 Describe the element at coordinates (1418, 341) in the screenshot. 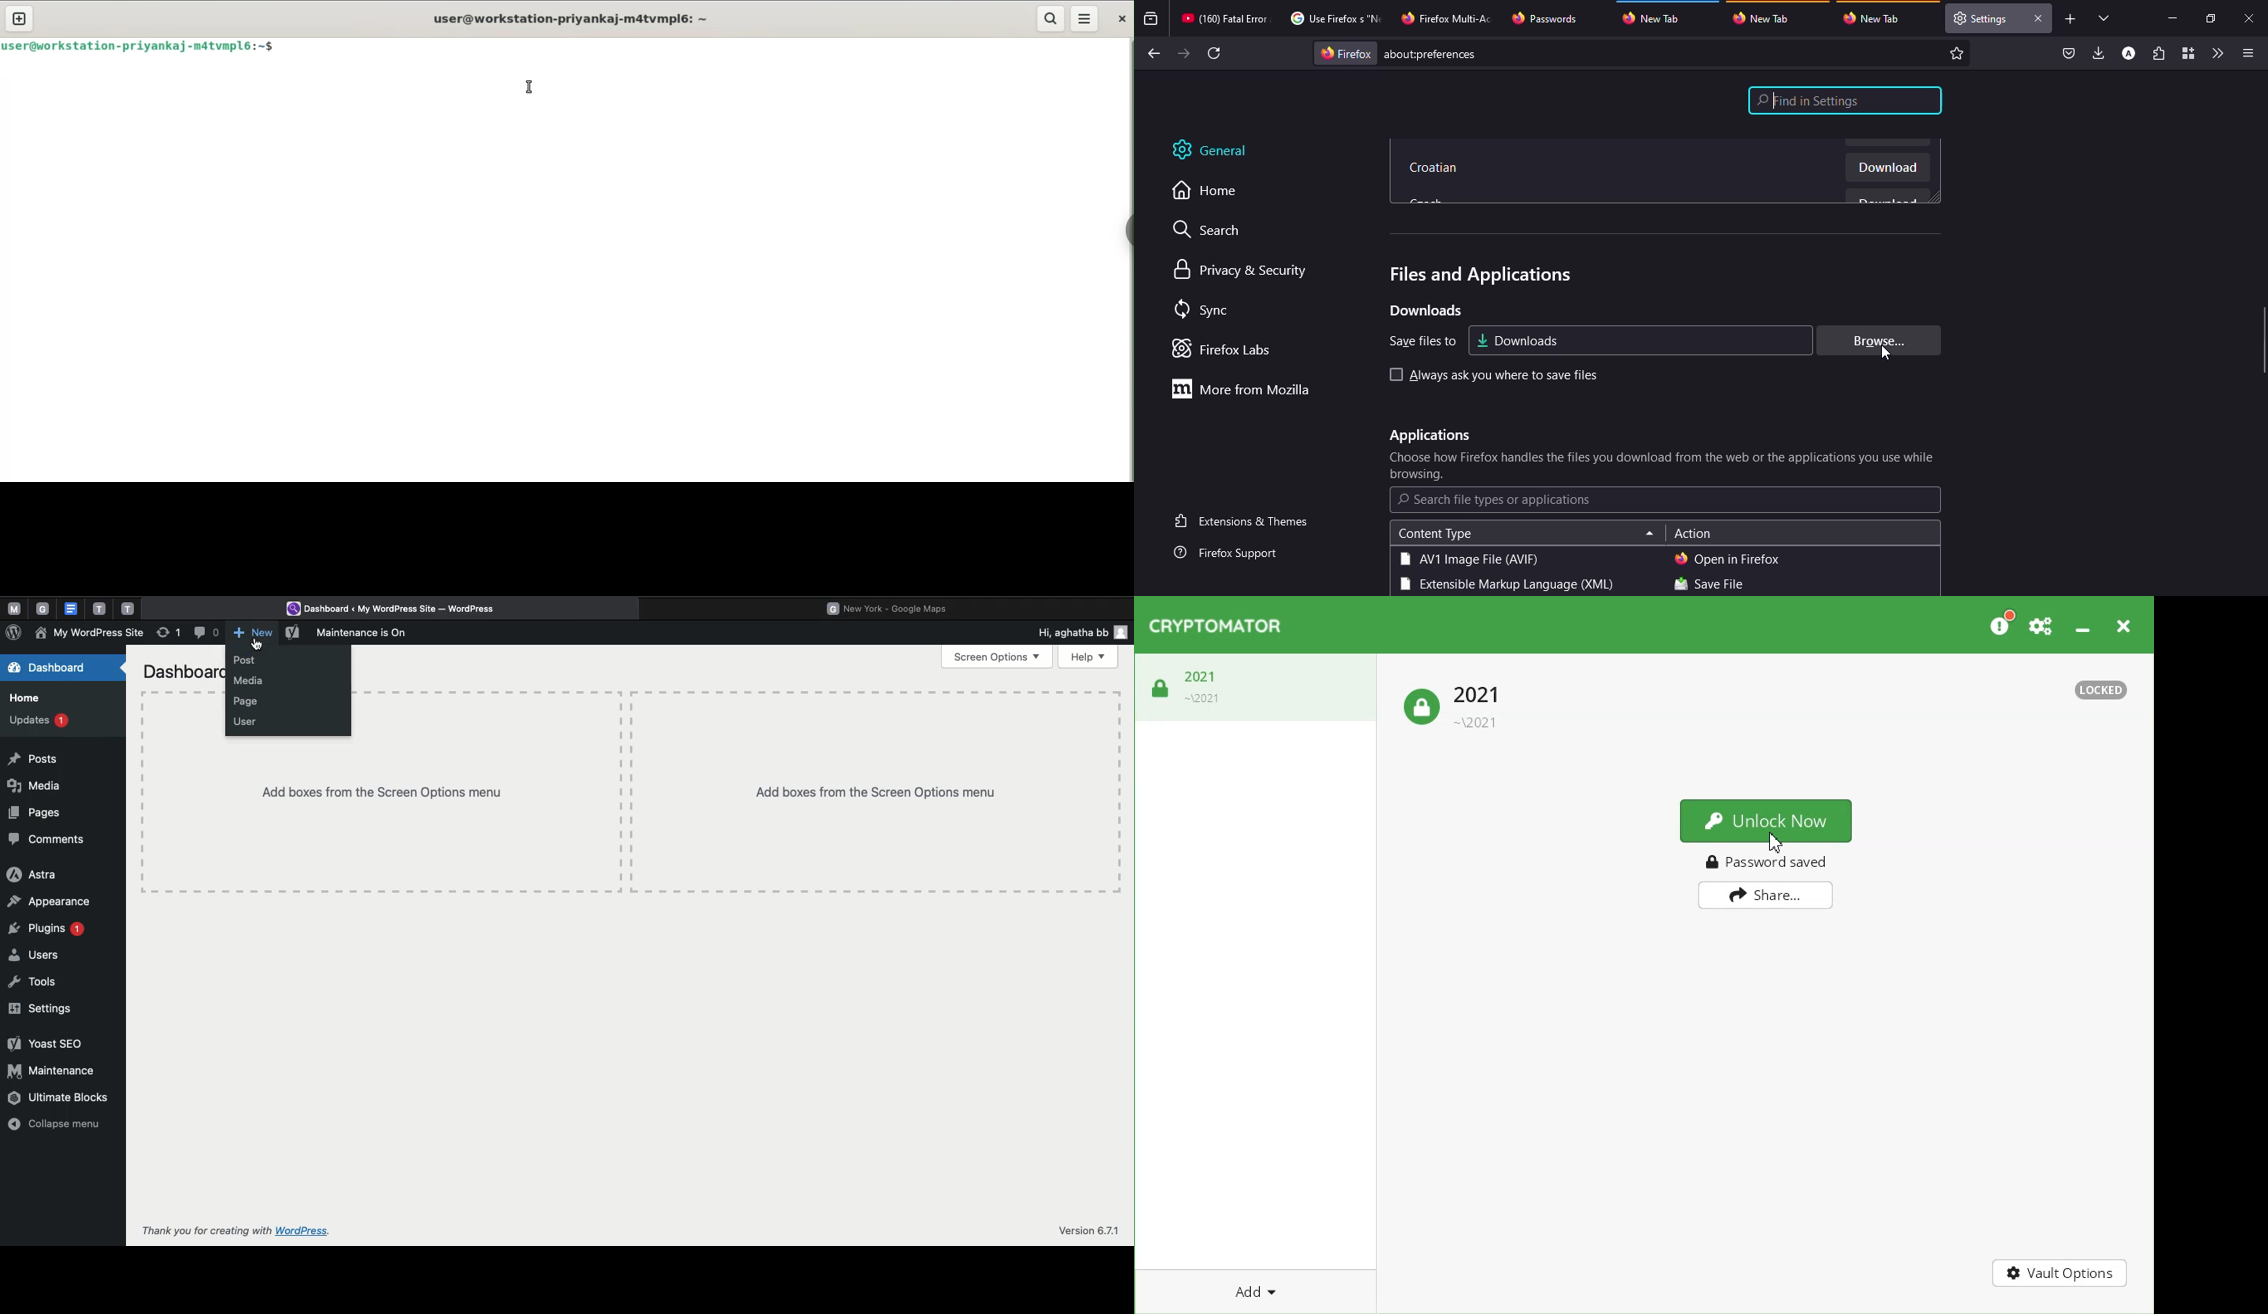

I see `save to` at that location.